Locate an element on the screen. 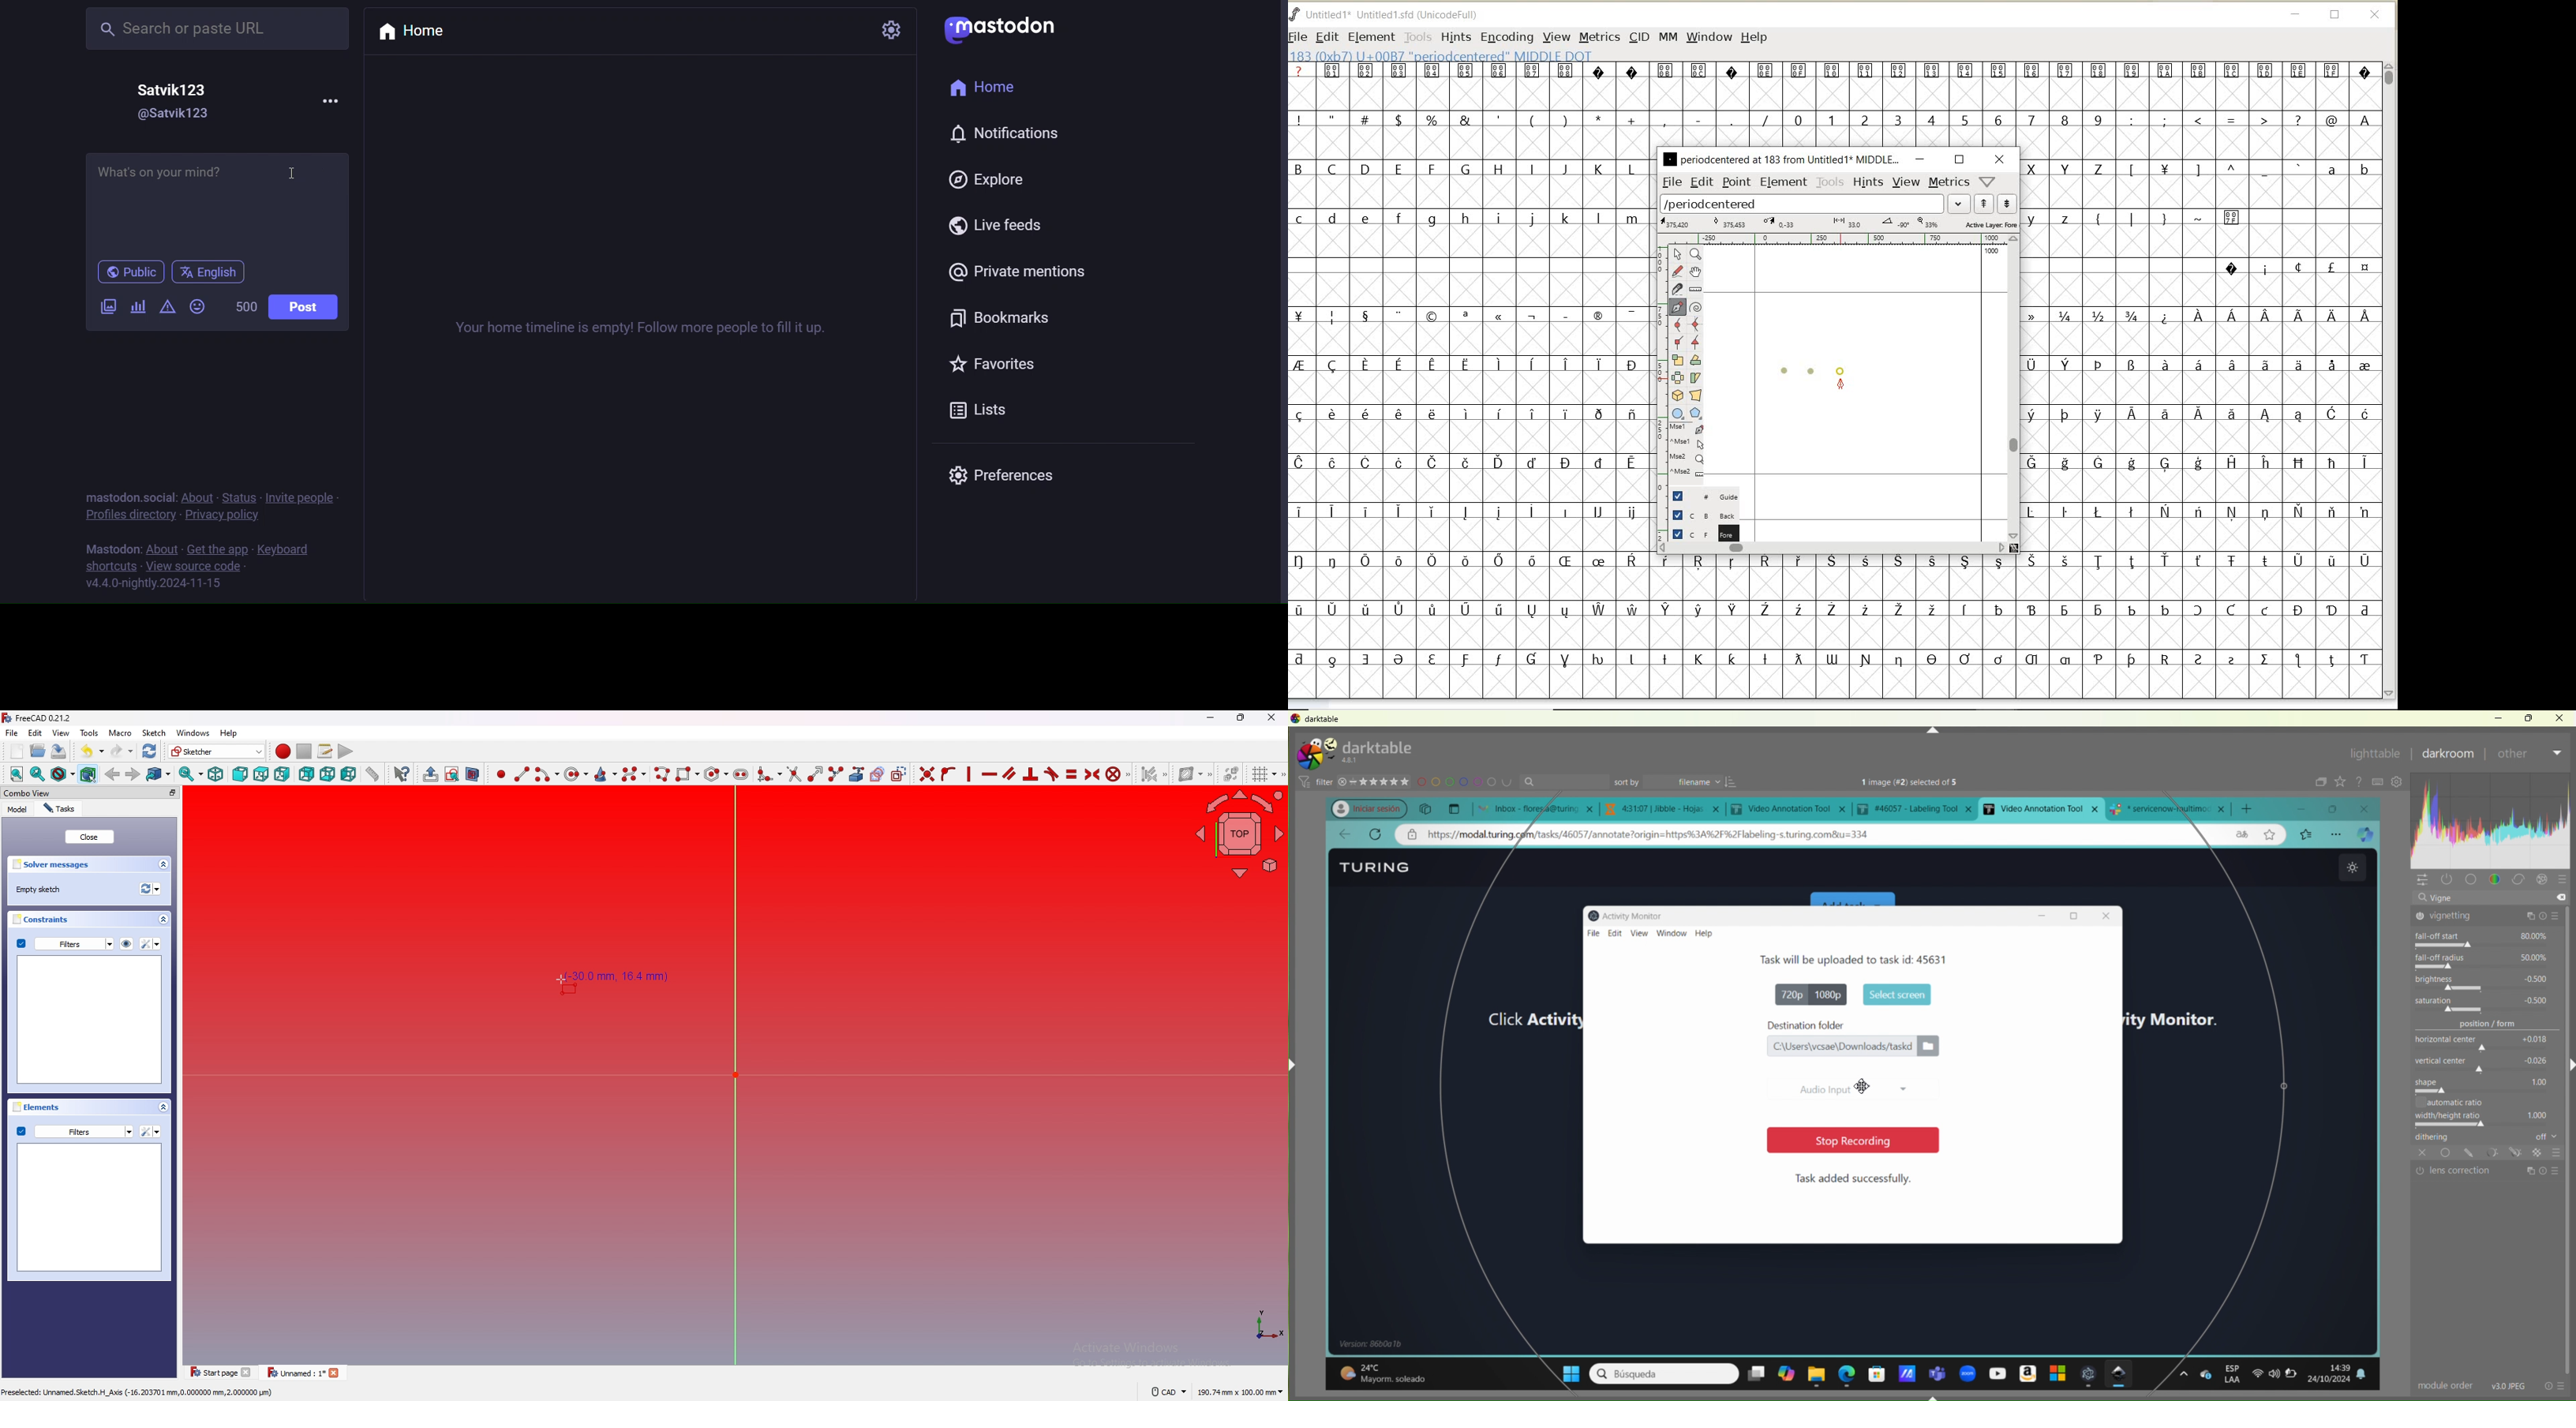 The image size is (2576, 1428). load word list is located at coordinates (1803, 204).